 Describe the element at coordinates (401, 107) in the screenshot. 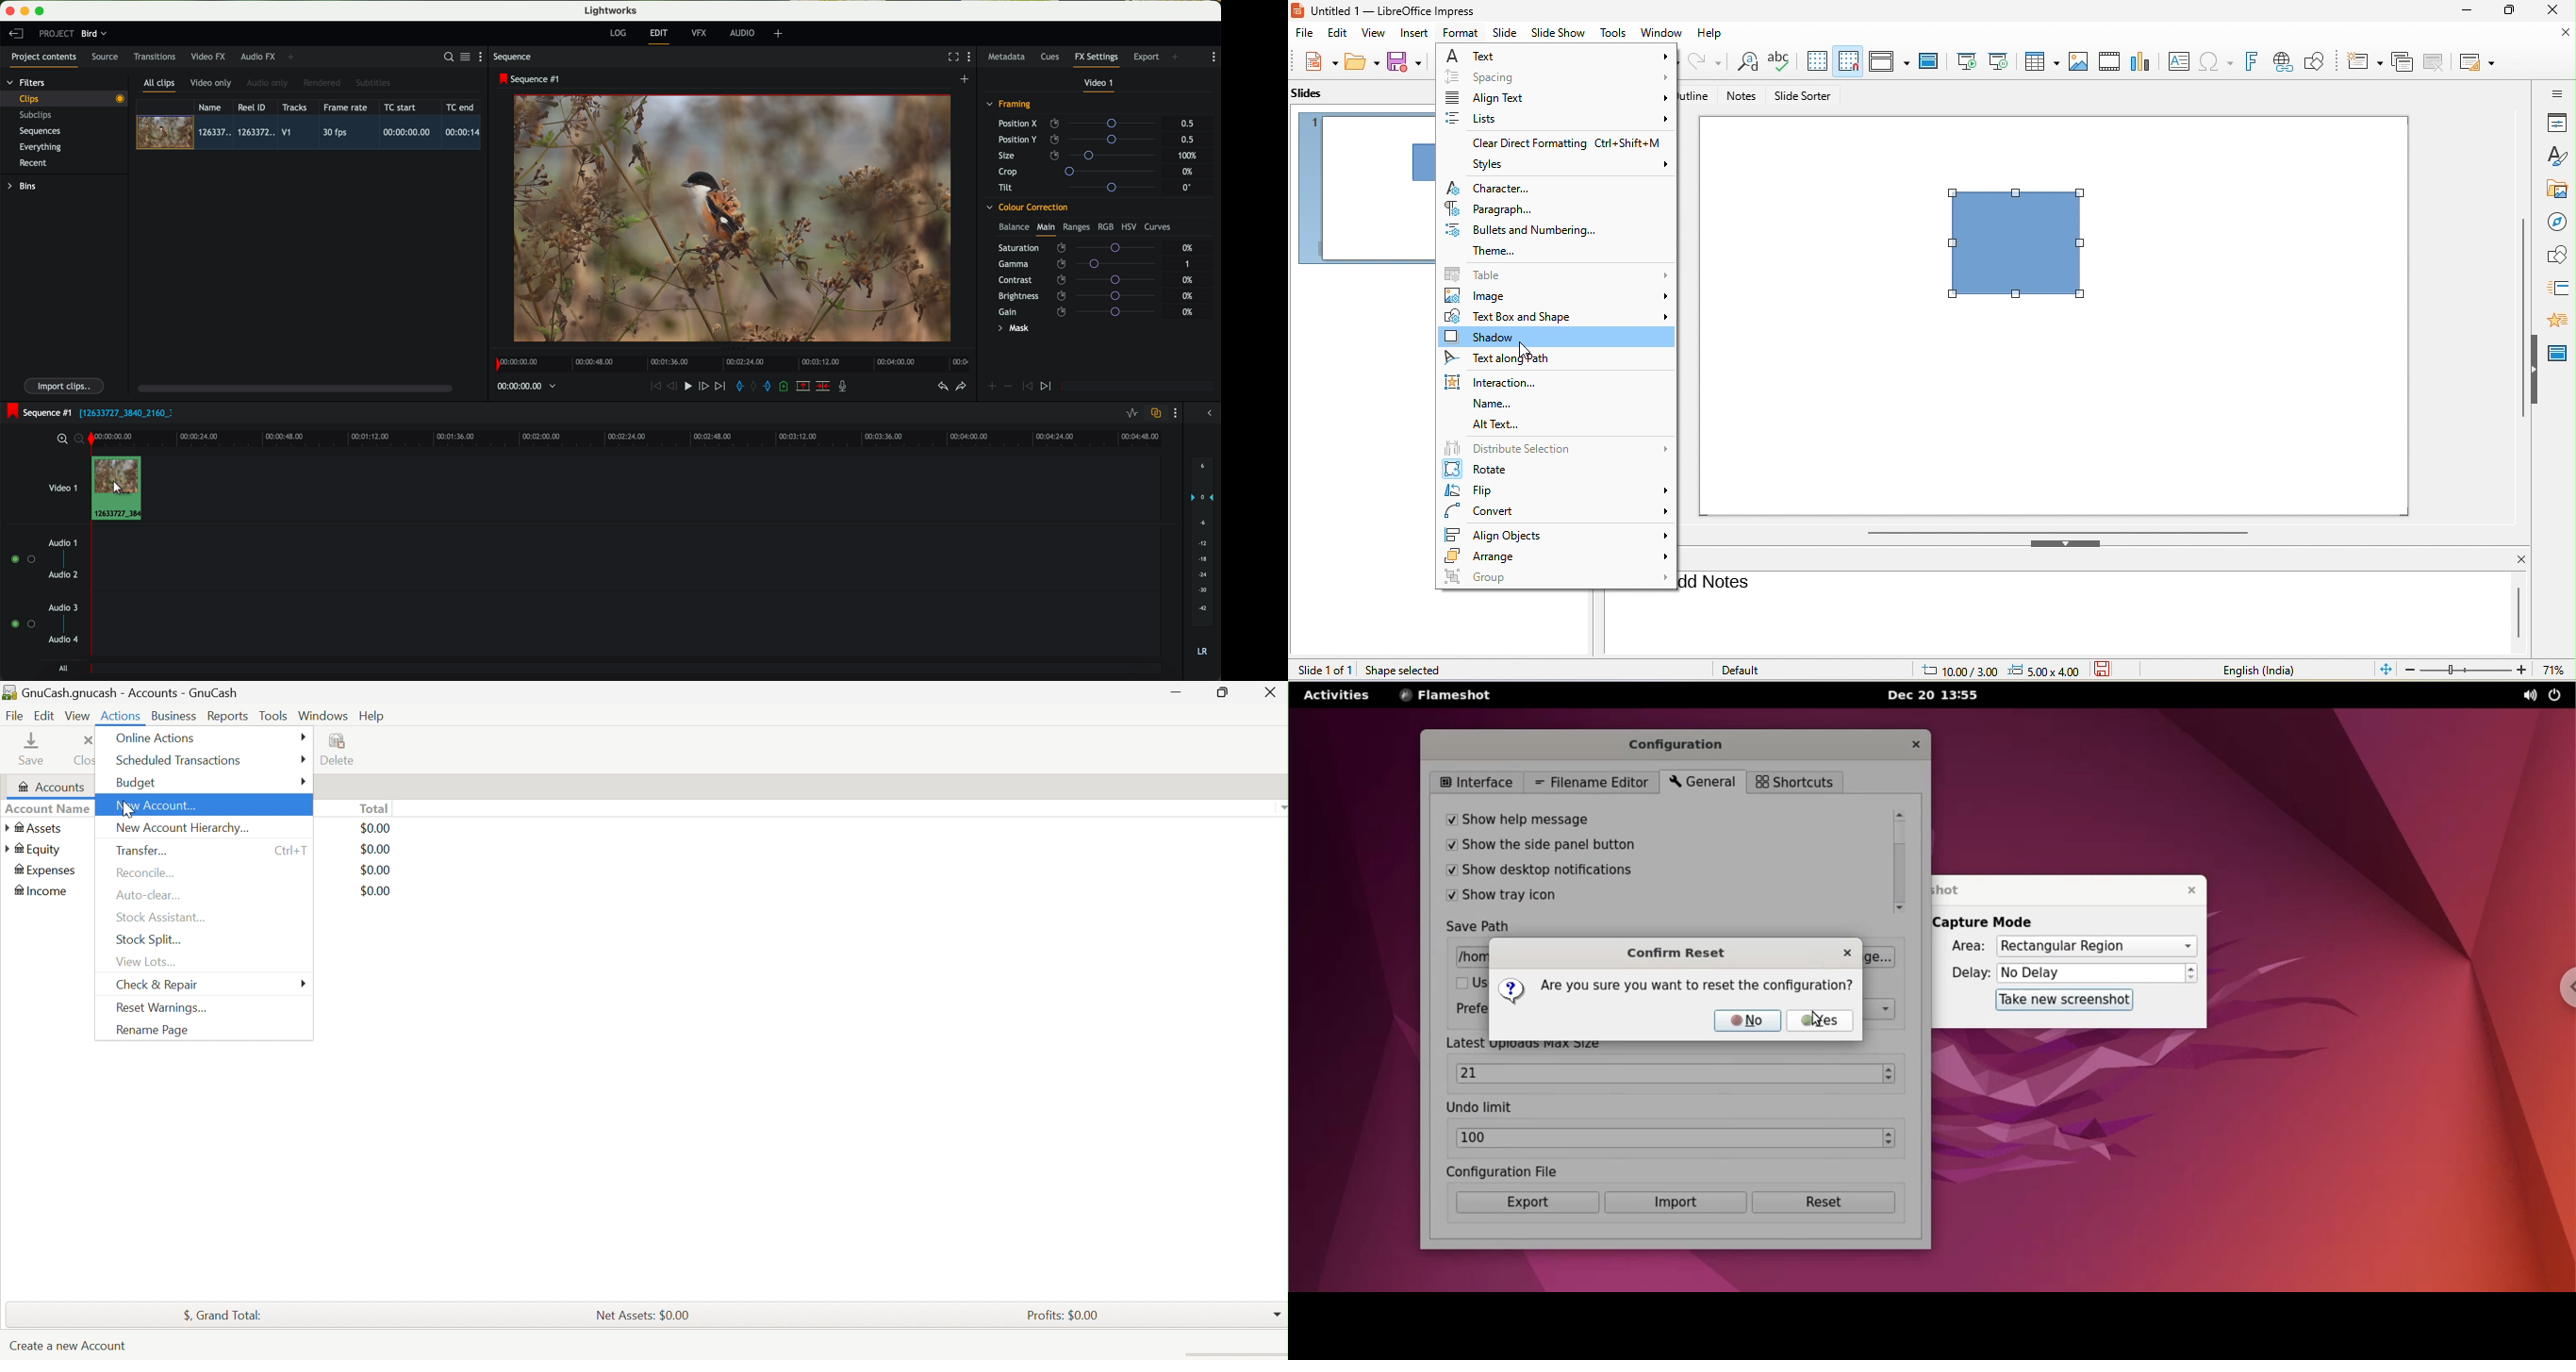

I see `TC start` at that location.